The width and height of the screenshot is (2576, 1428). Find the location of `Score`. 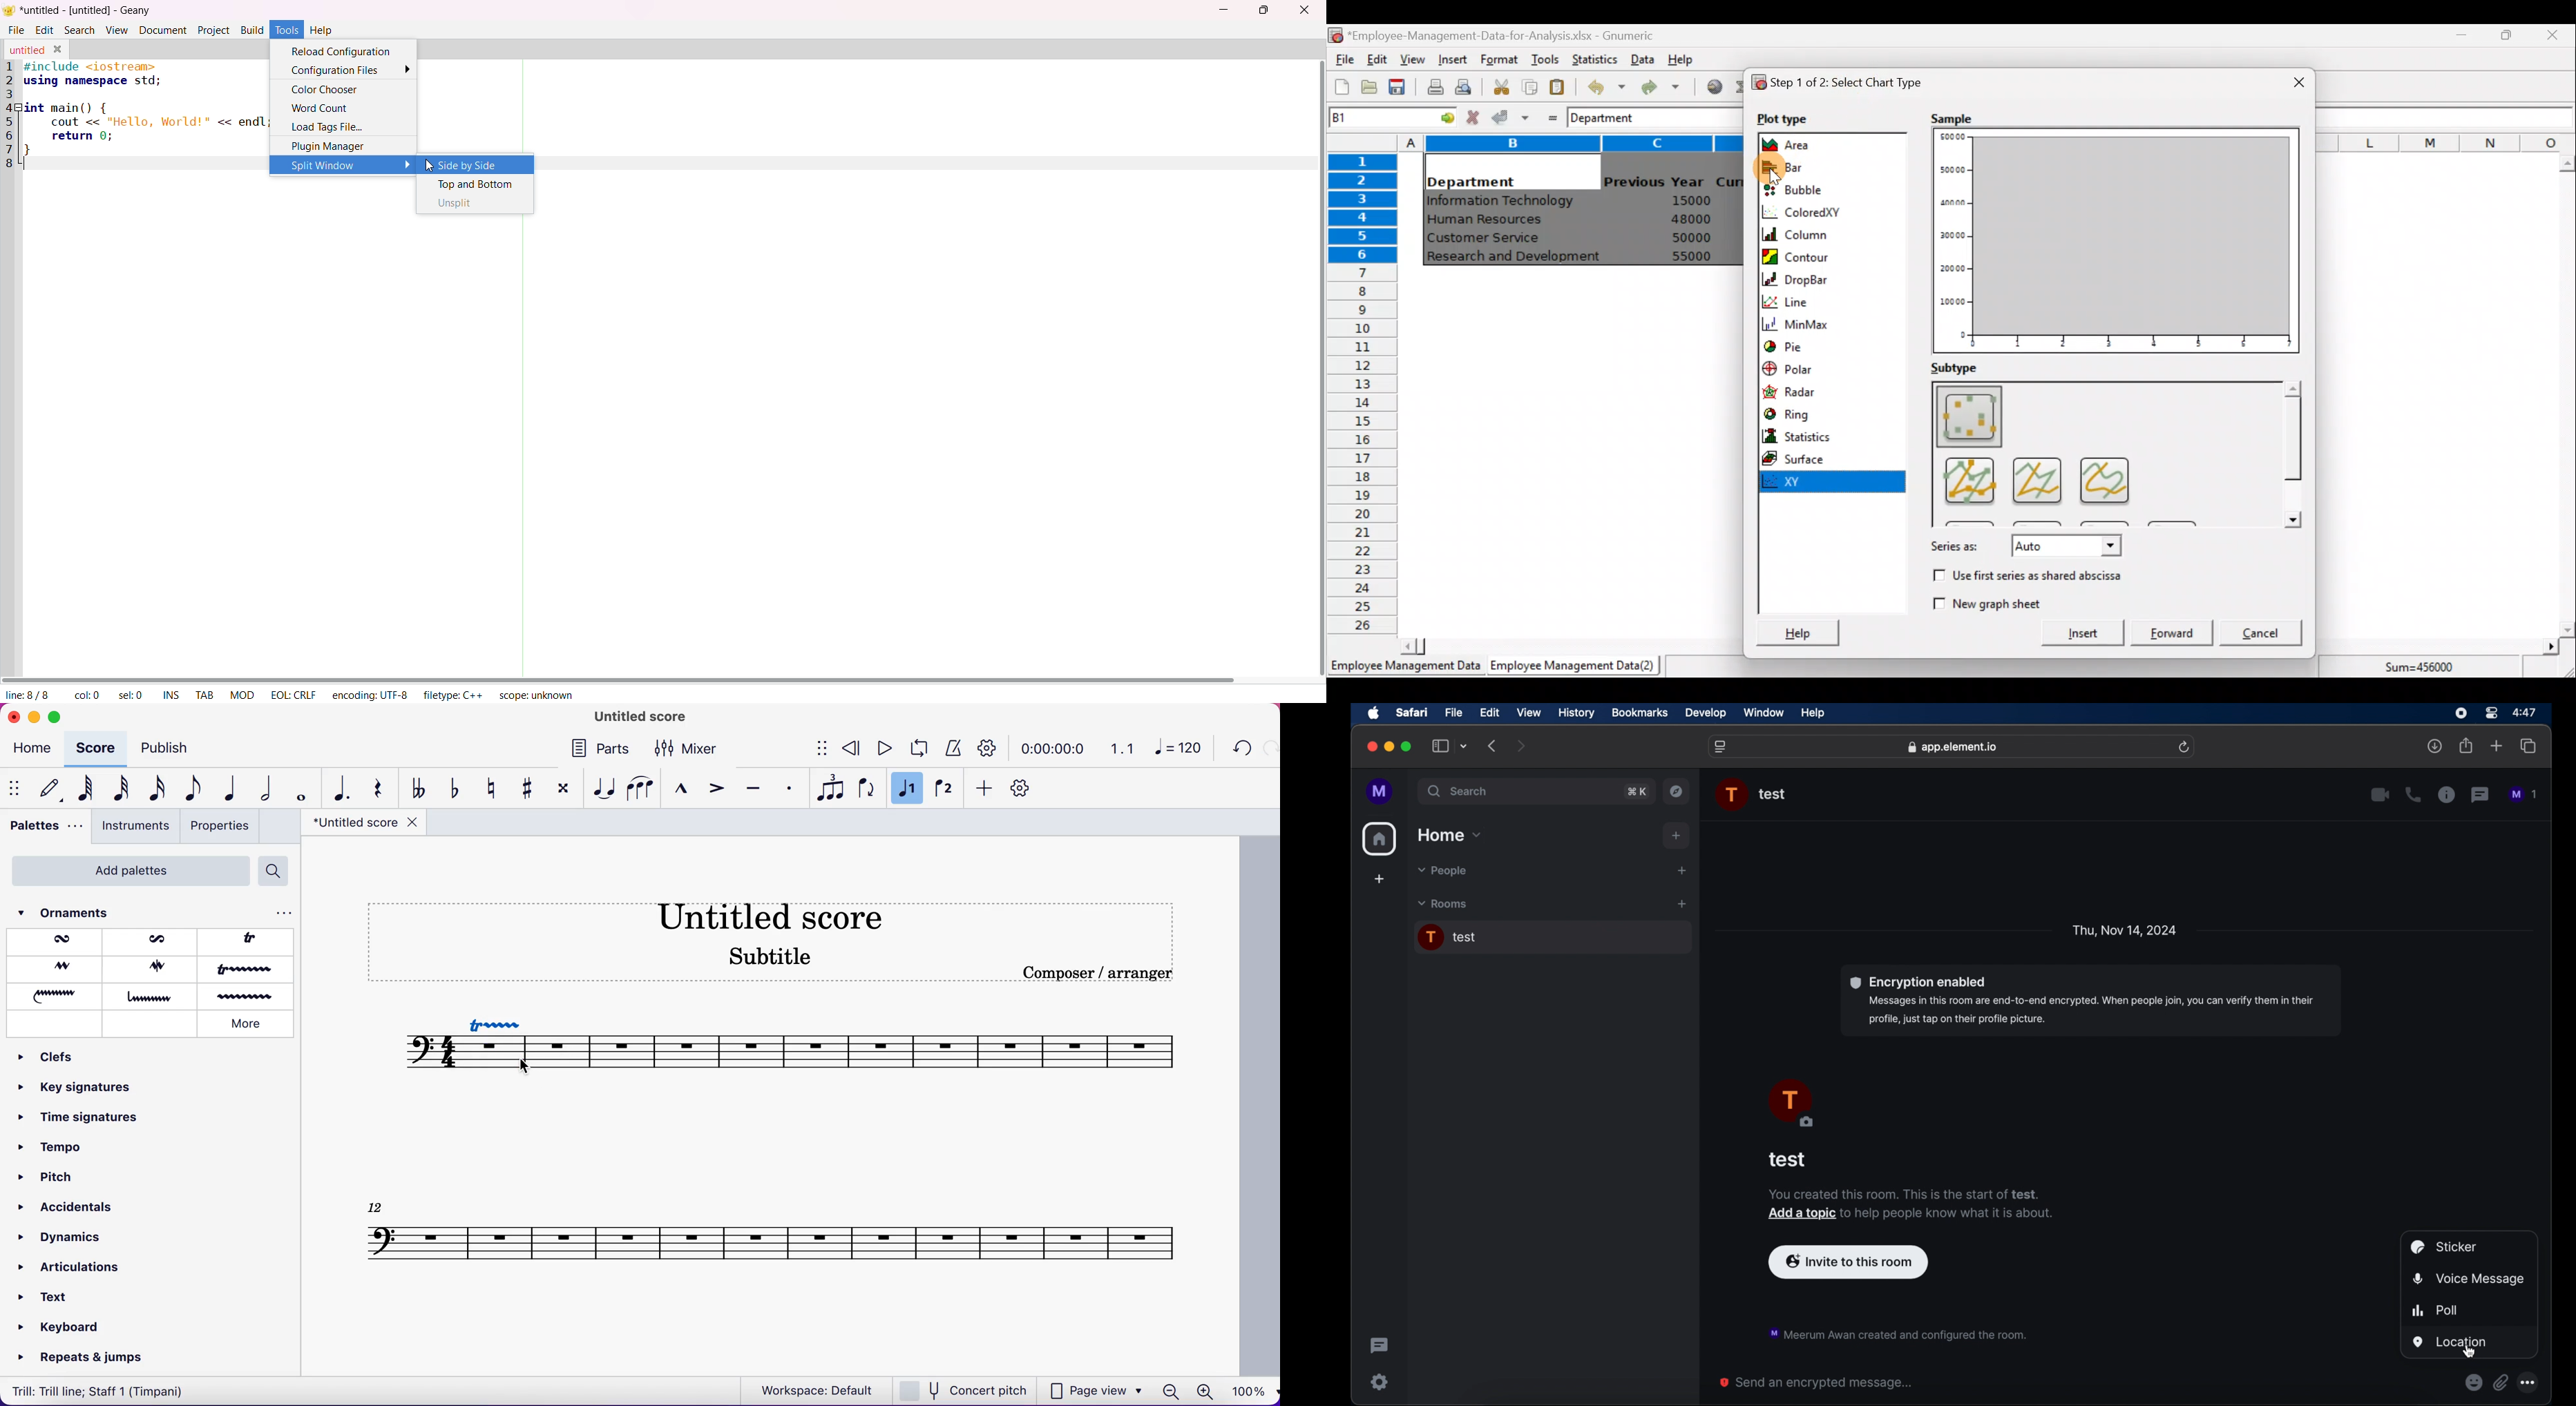

Score is located at coordinates (771, 1234).